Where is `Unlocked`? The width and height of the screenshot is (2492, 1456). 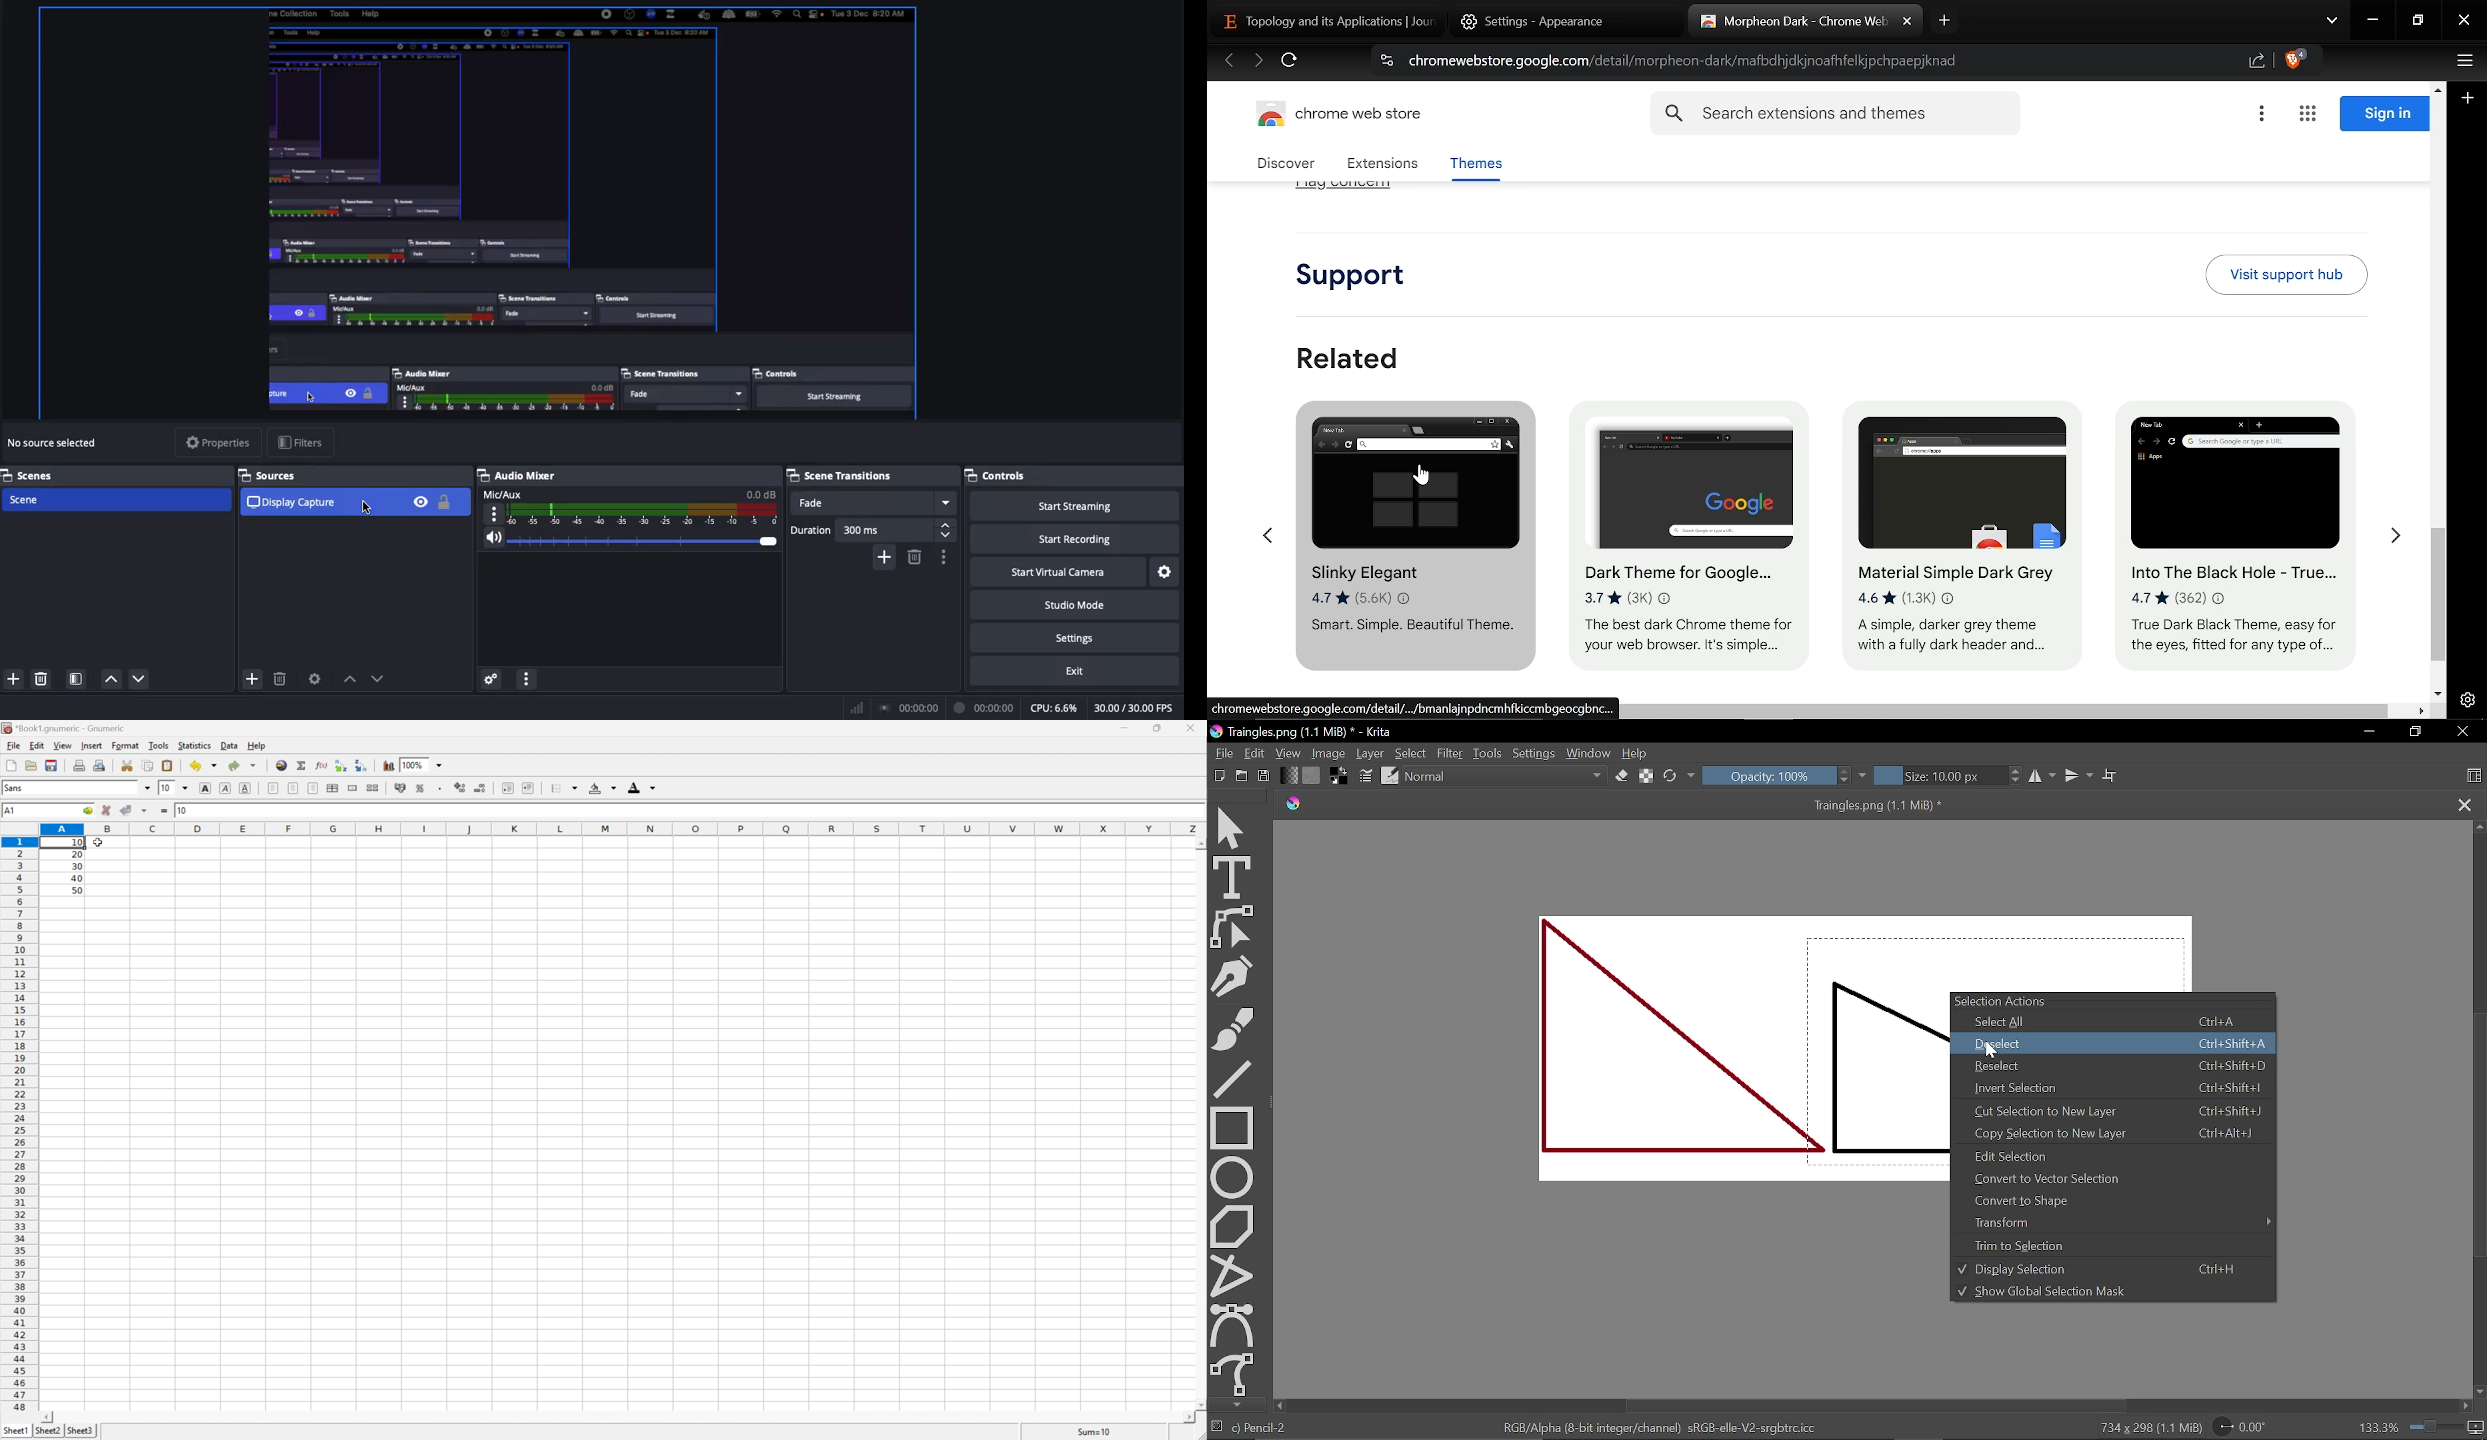
Unlocked is located at coordinates (444, 503).